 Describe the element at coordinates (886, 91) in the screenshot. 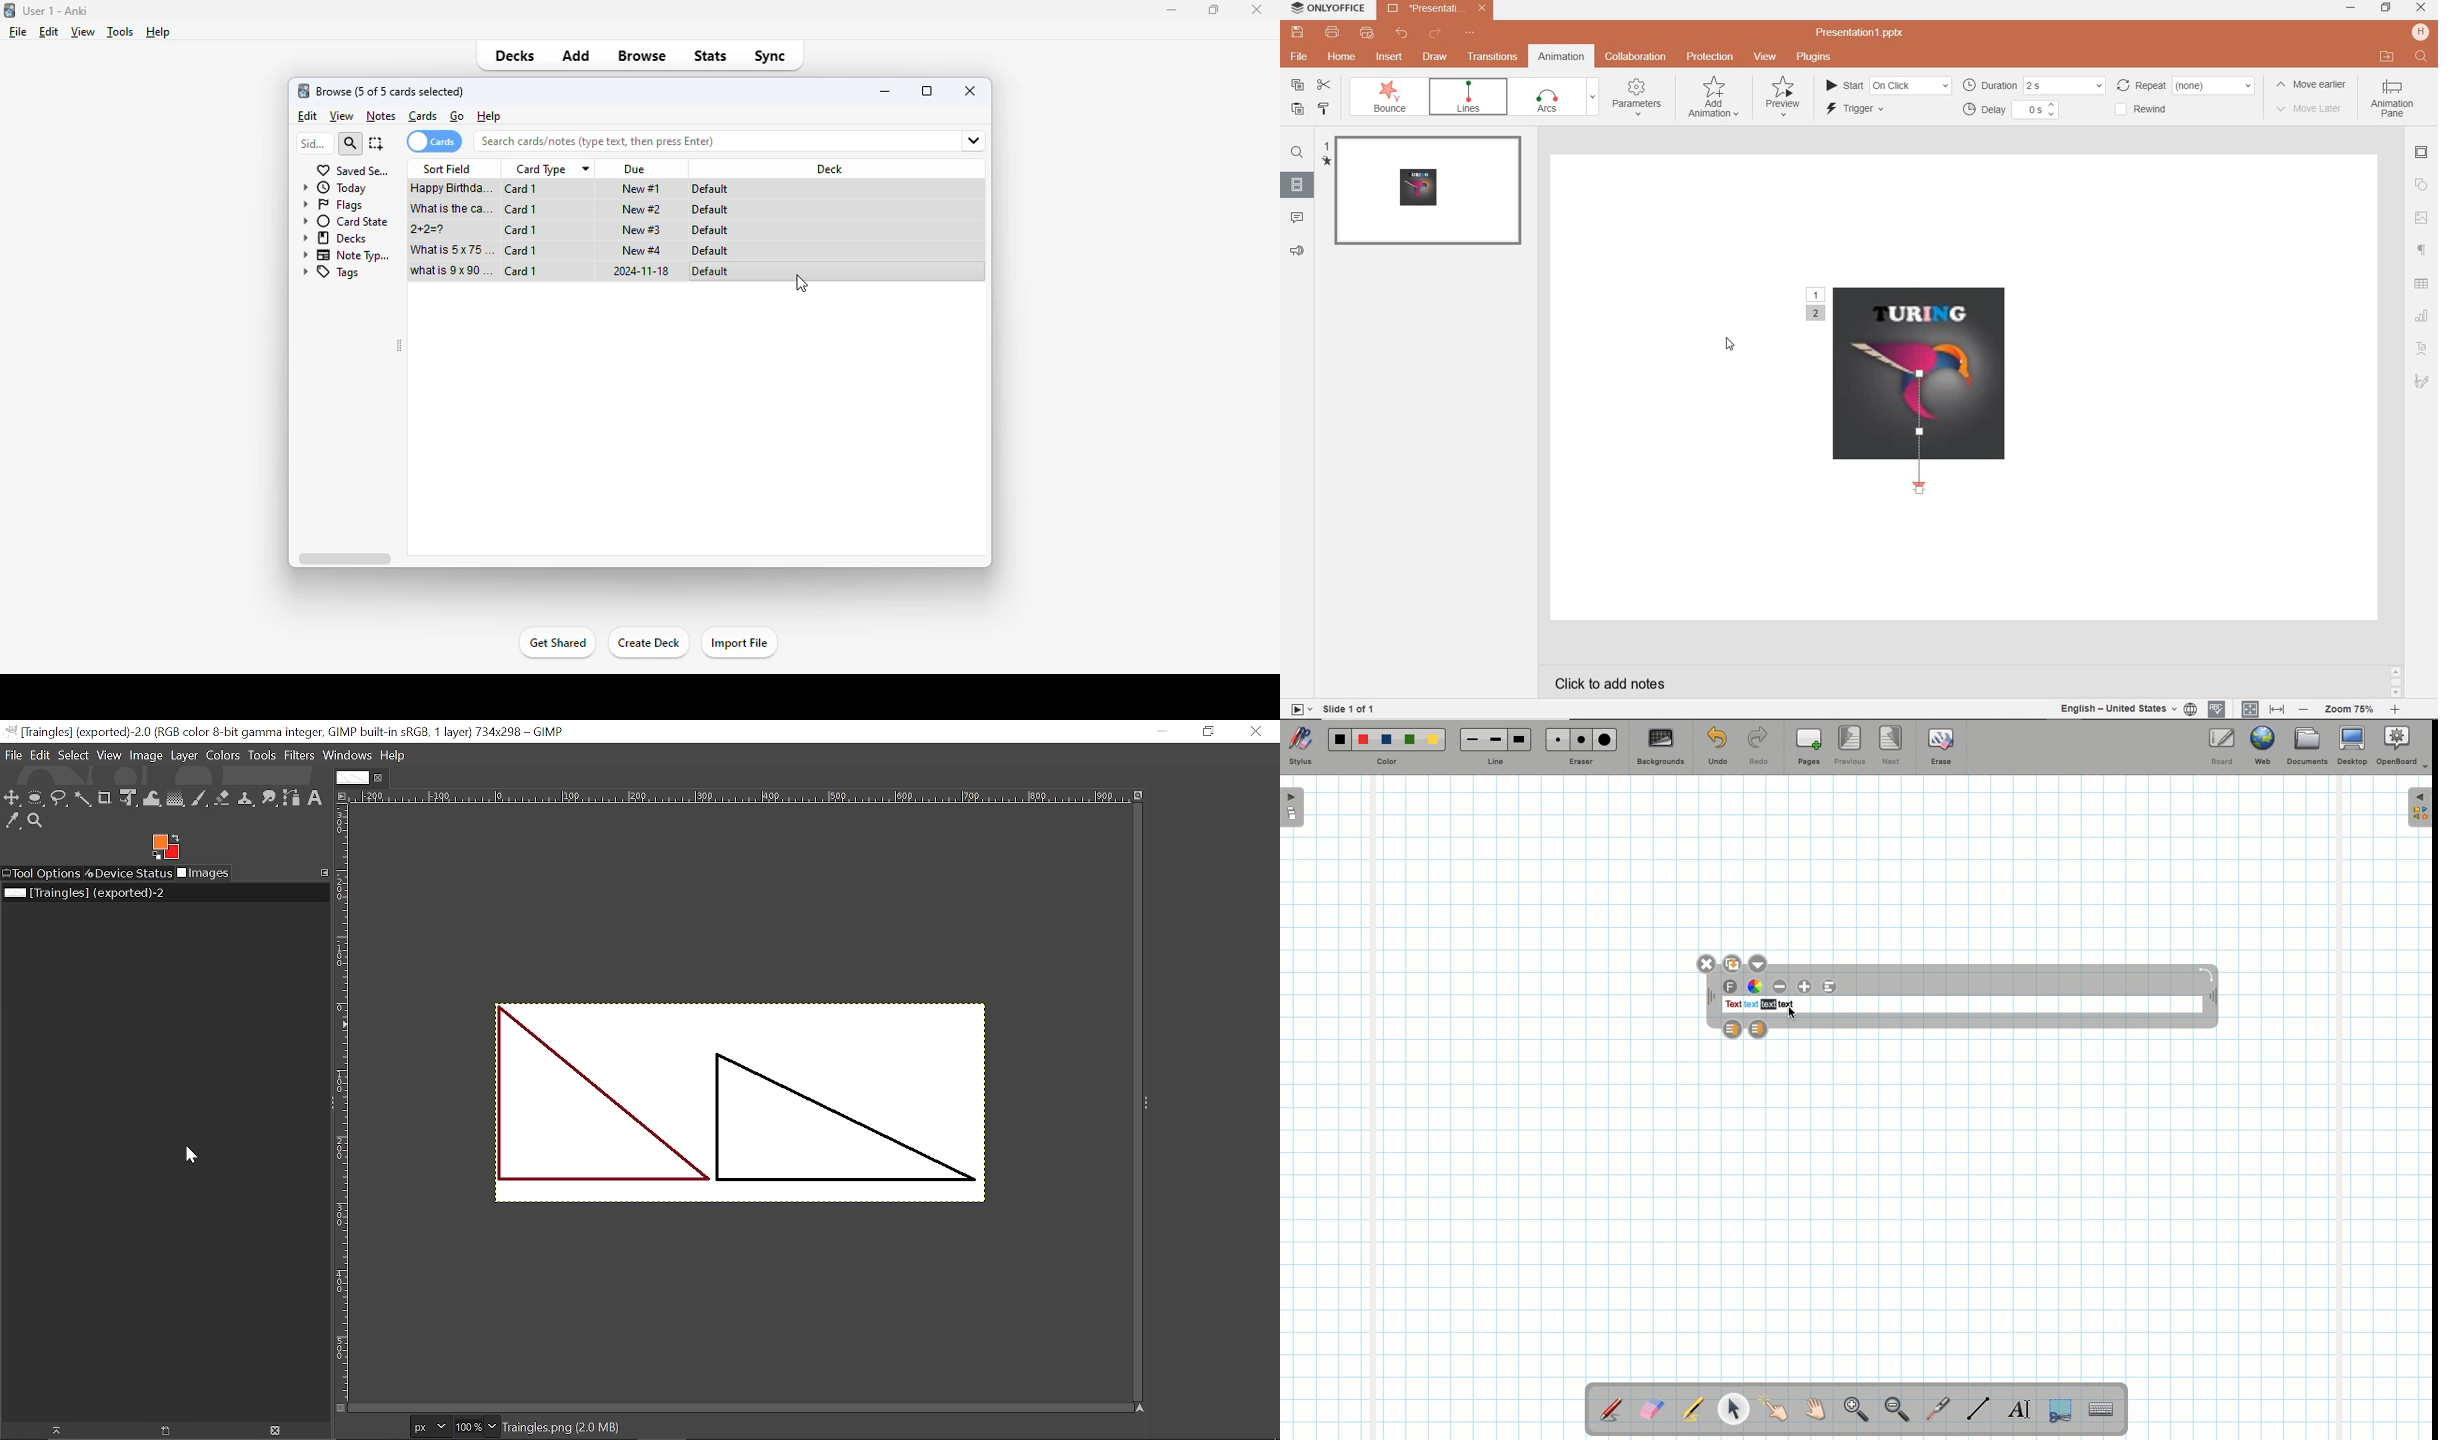

I see `minimize` at that location.